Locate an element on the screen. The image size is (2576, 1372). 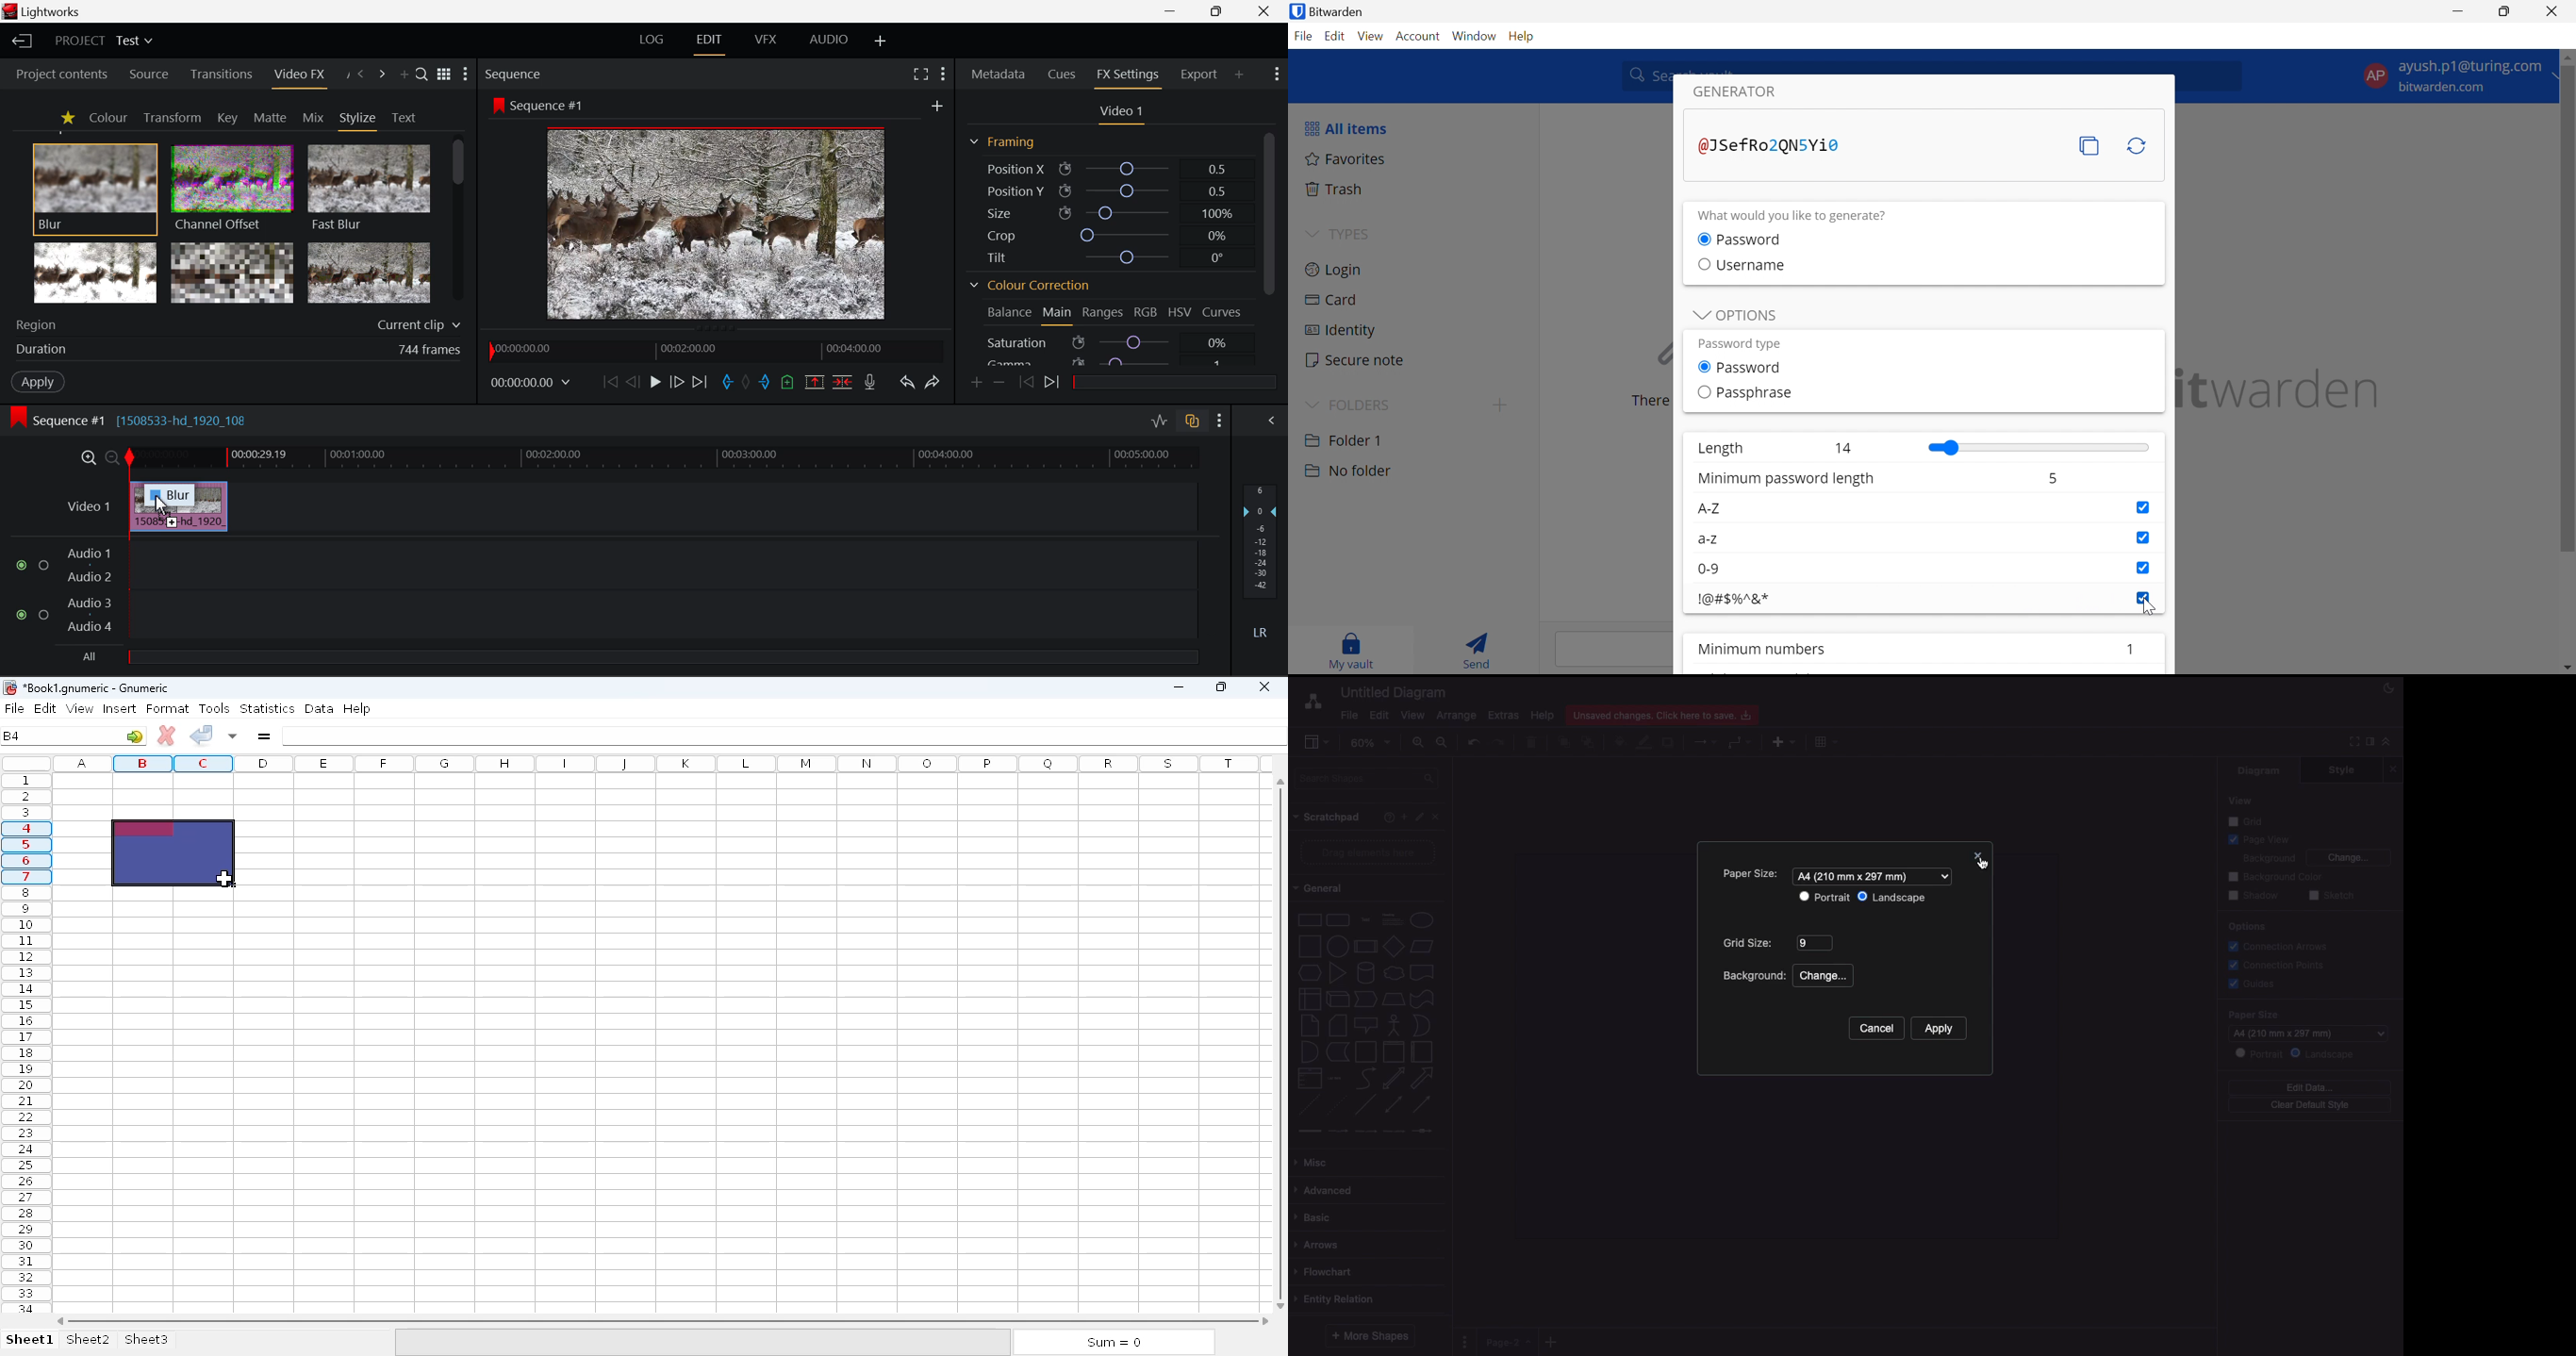
Portrait is located at coordinates (1825, 898).